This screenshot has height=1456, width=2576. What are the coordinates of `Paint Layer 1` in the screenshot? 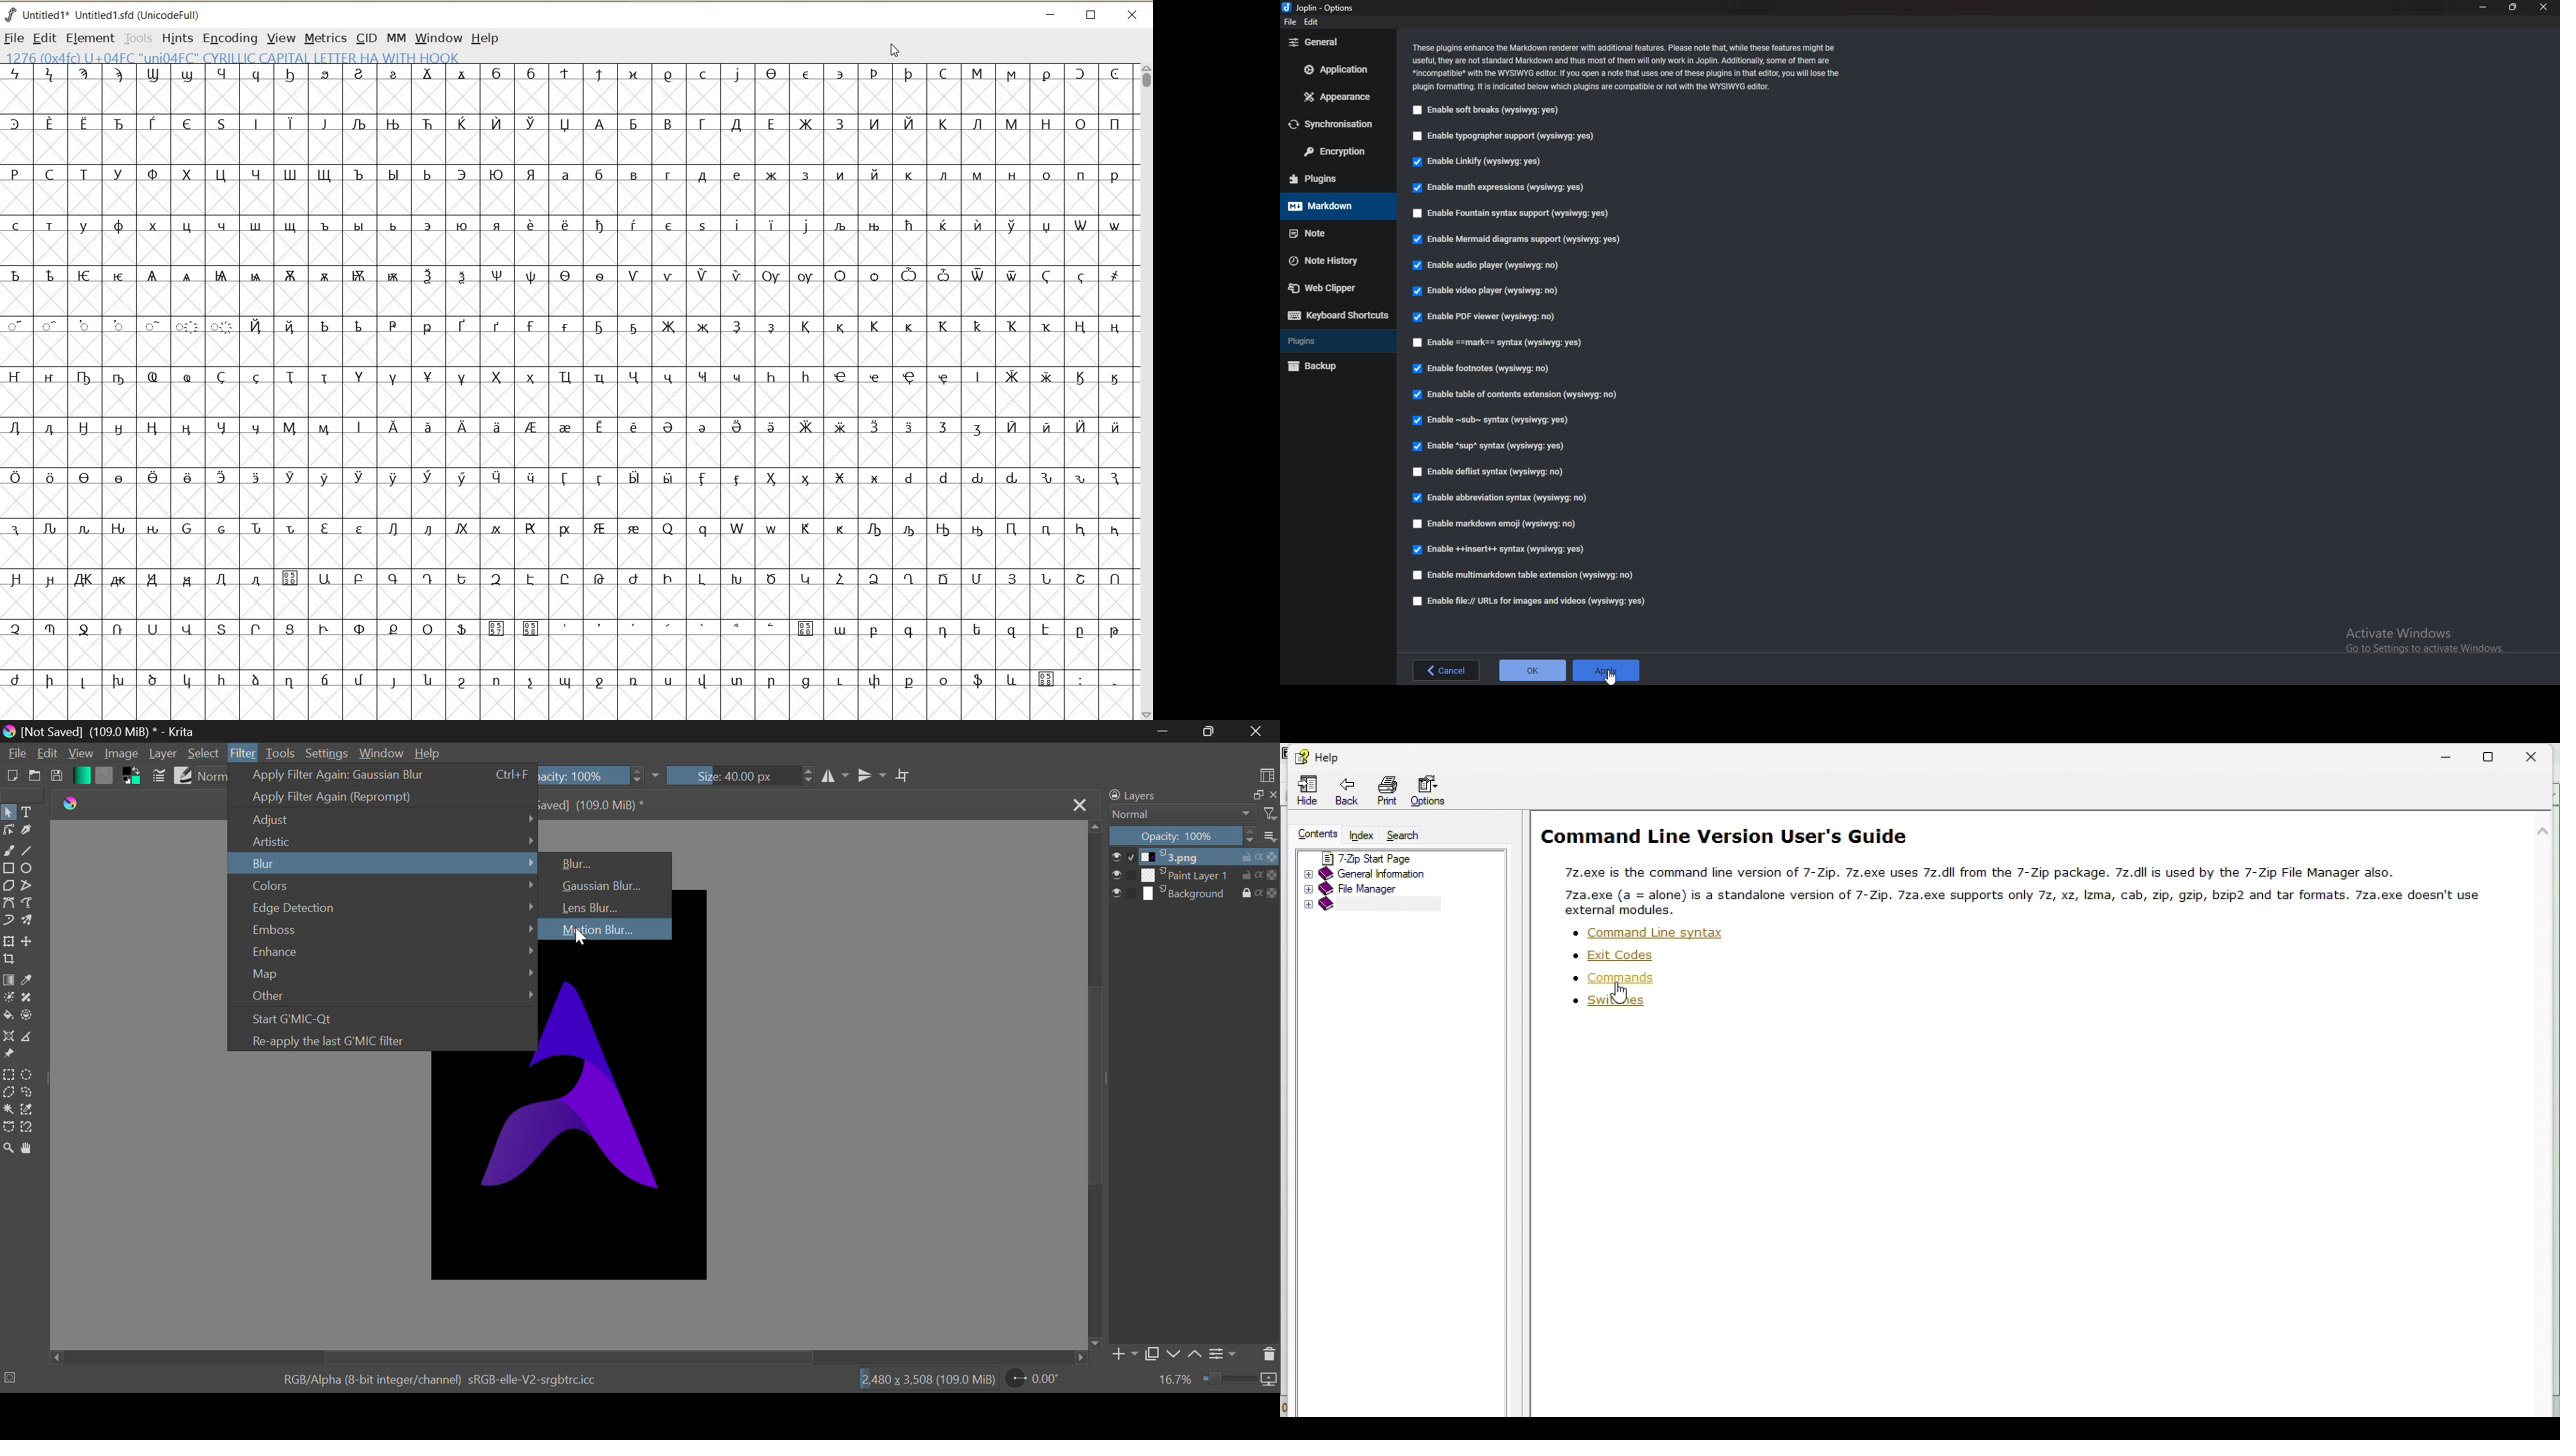 It's located at (1196, 875).